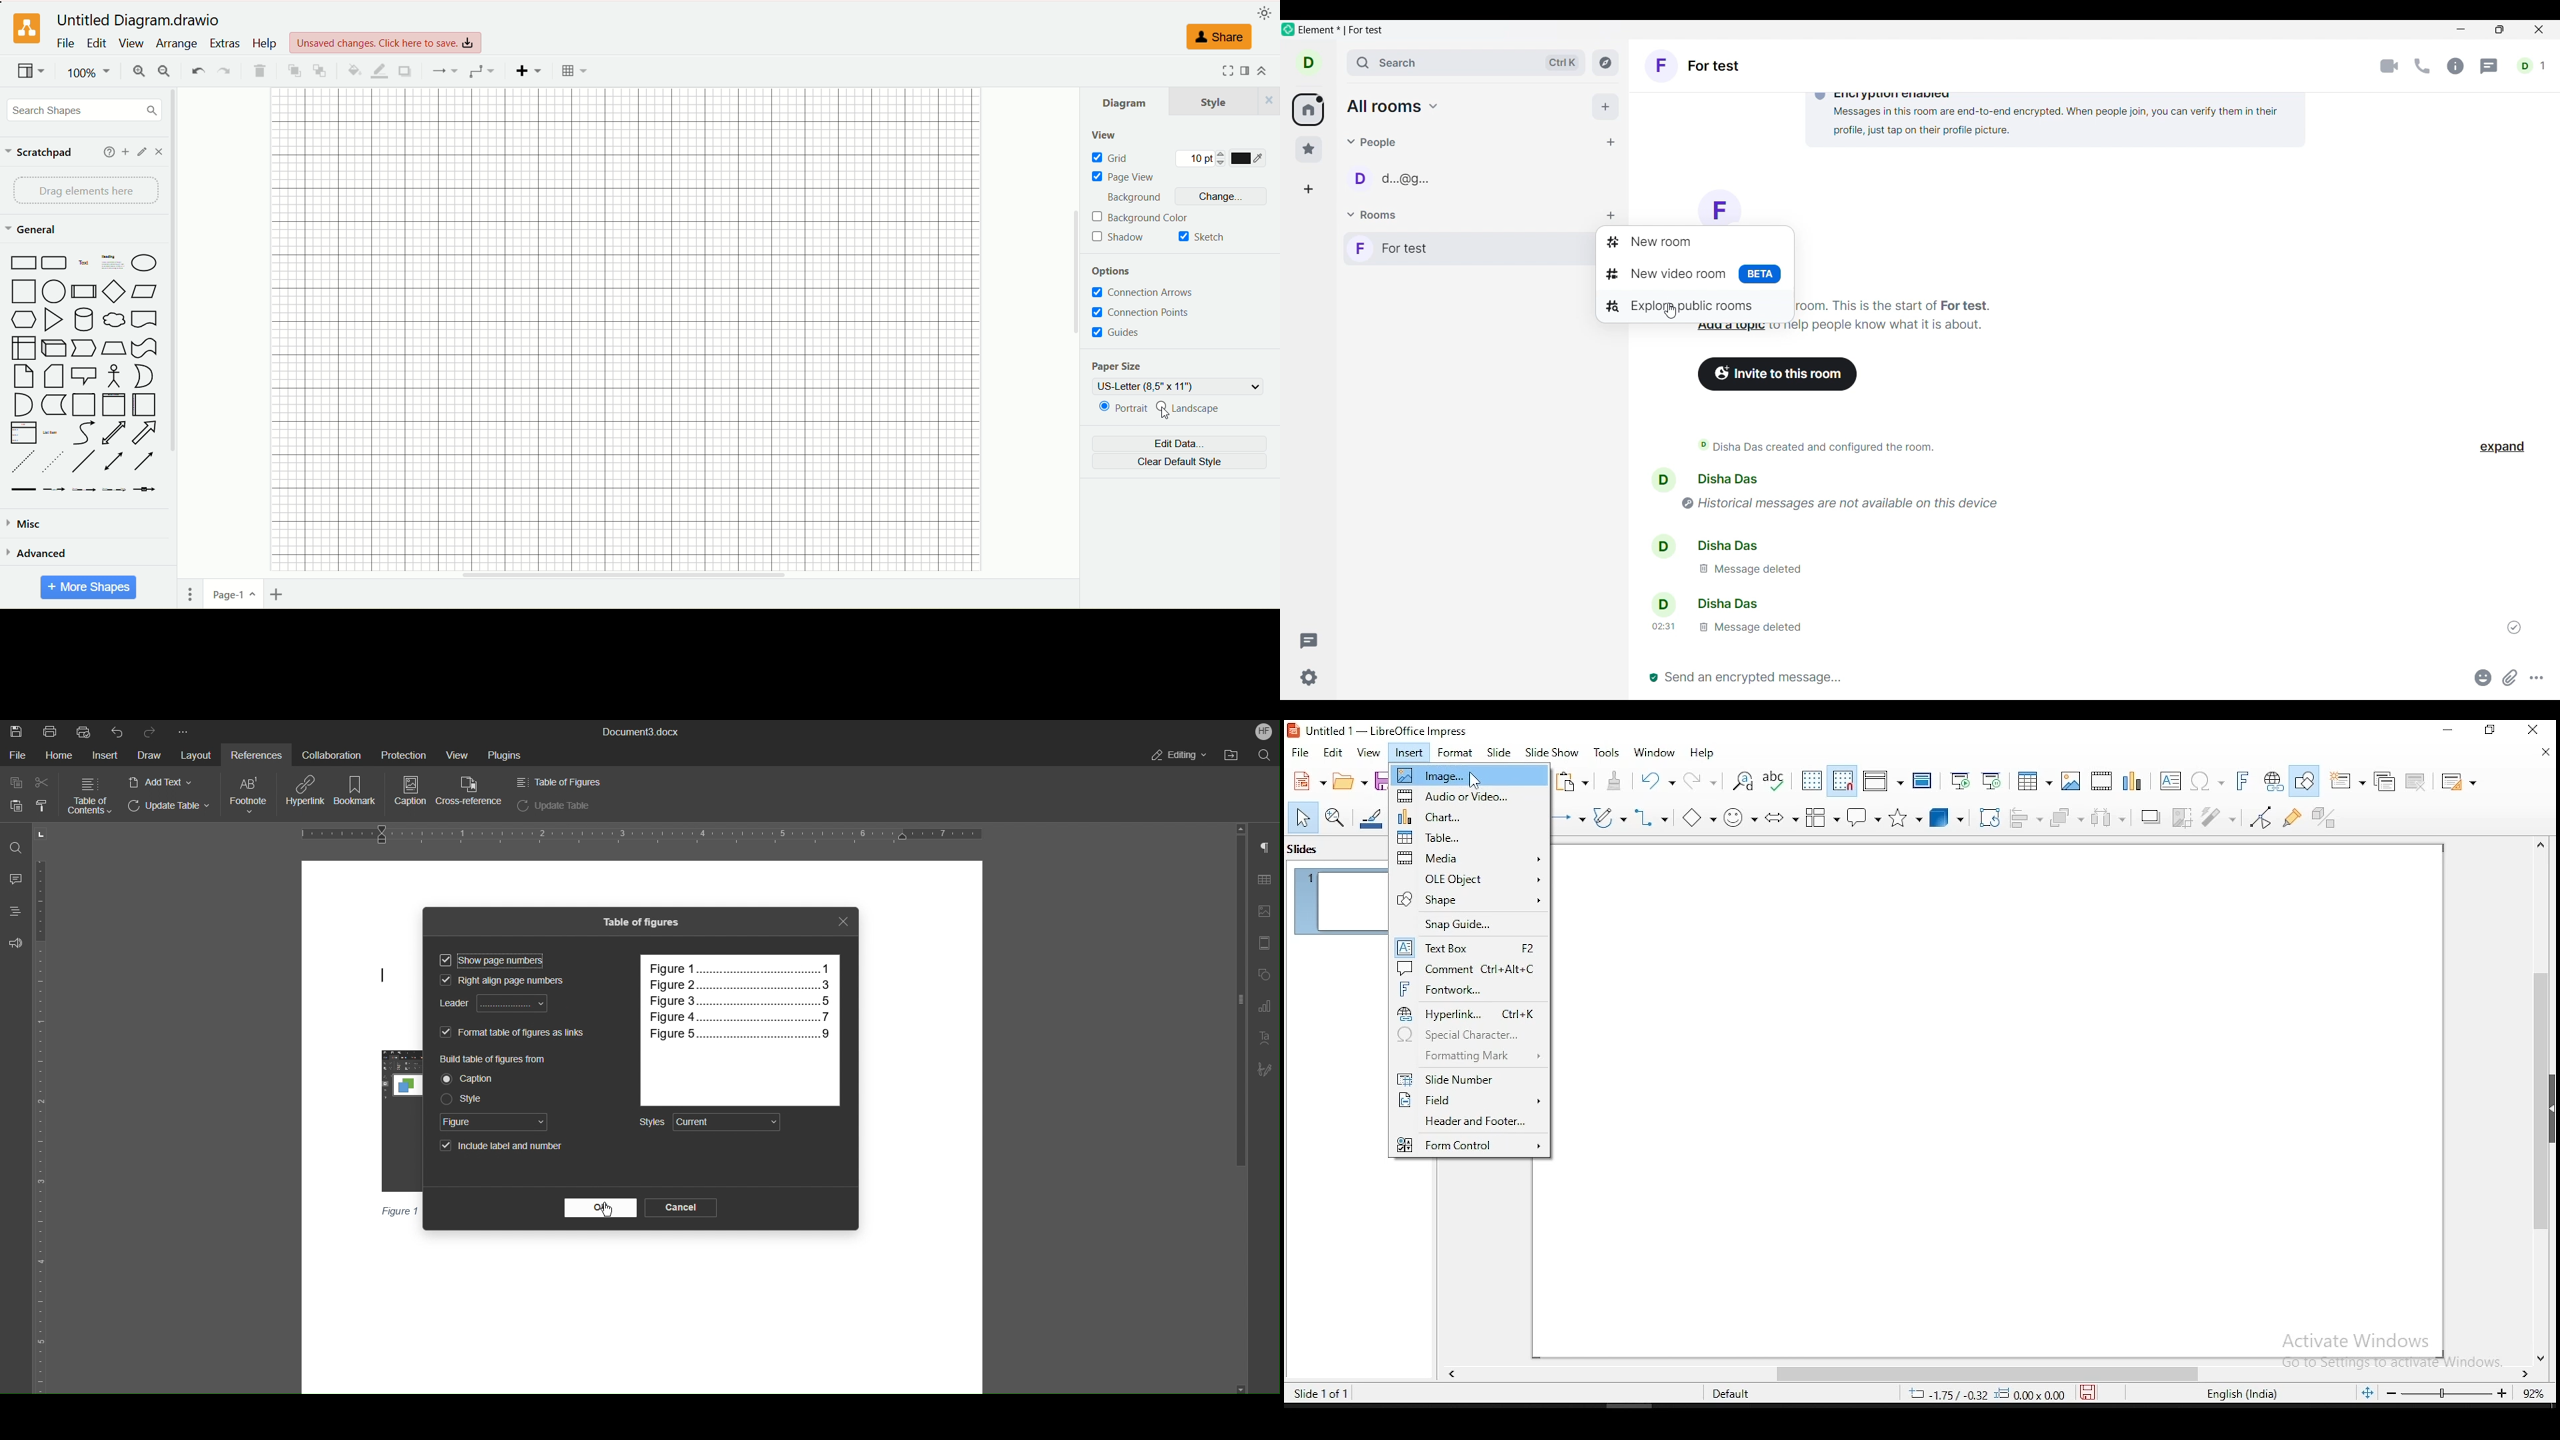  Describe the element at coordinates (1222, 197) in the screenshot. I see `change` at that location.